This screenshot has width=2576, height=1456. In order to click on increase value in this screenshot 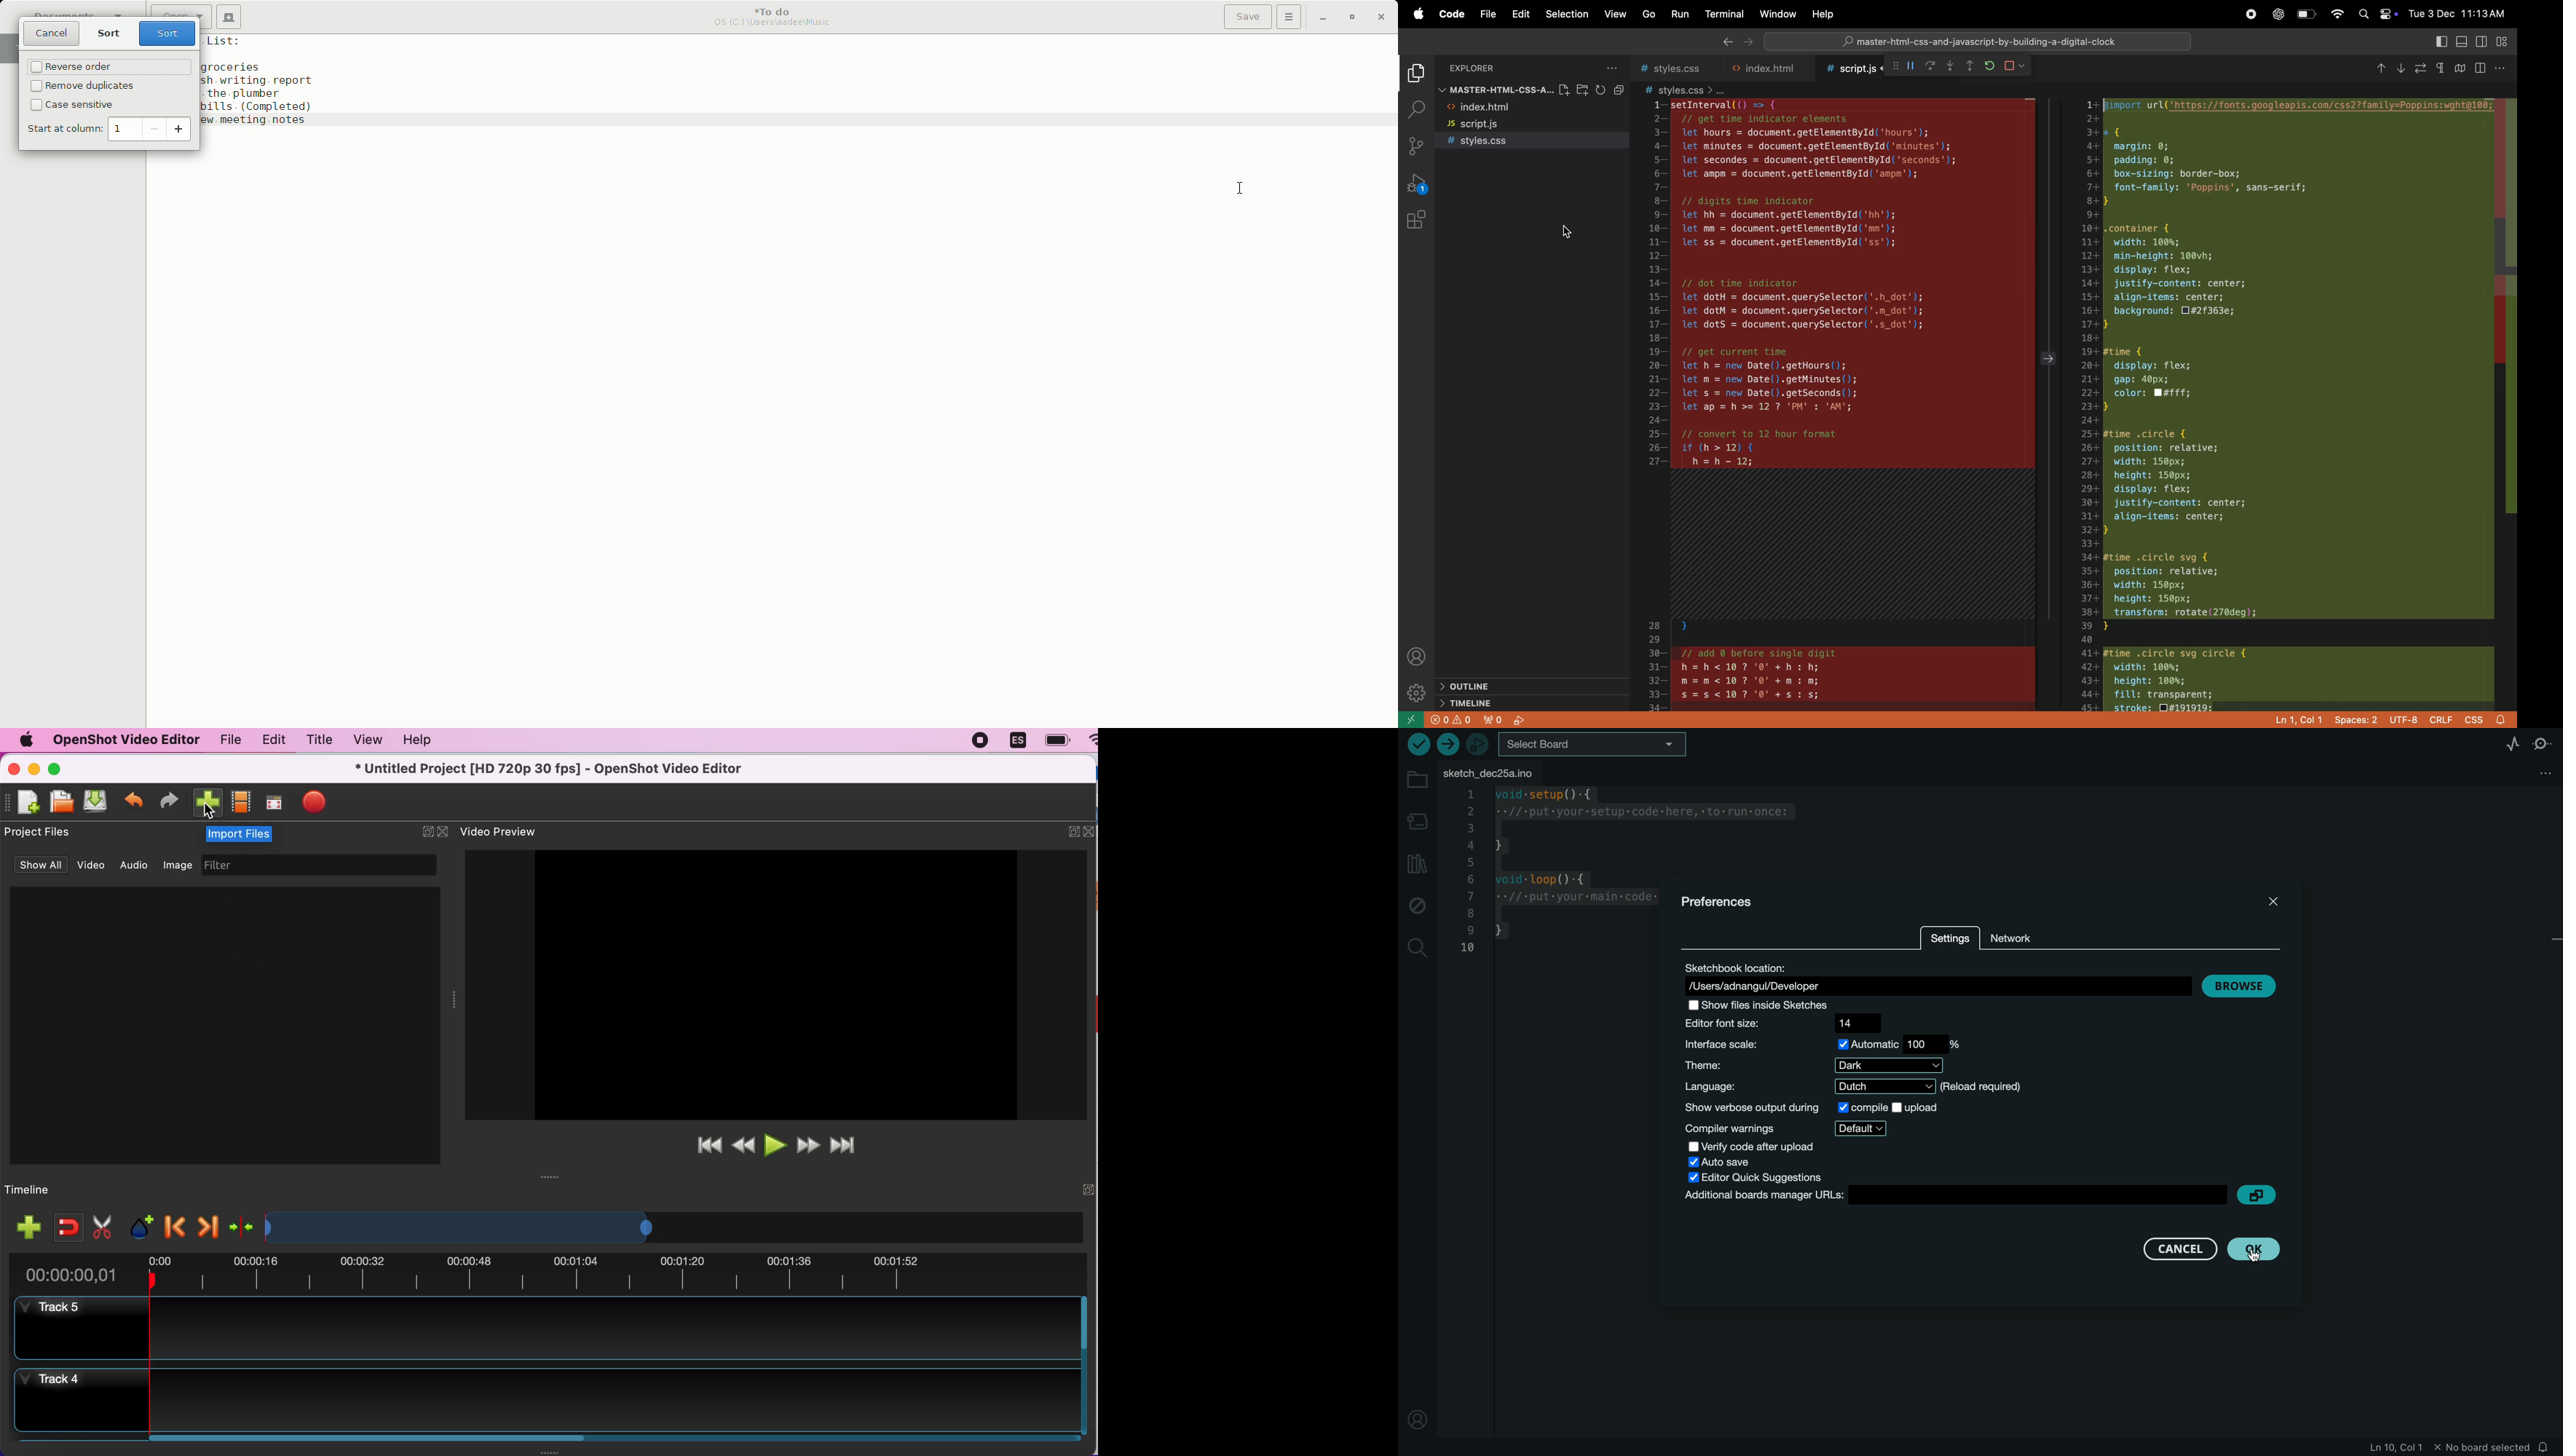, I will do `click(181, 128)`.